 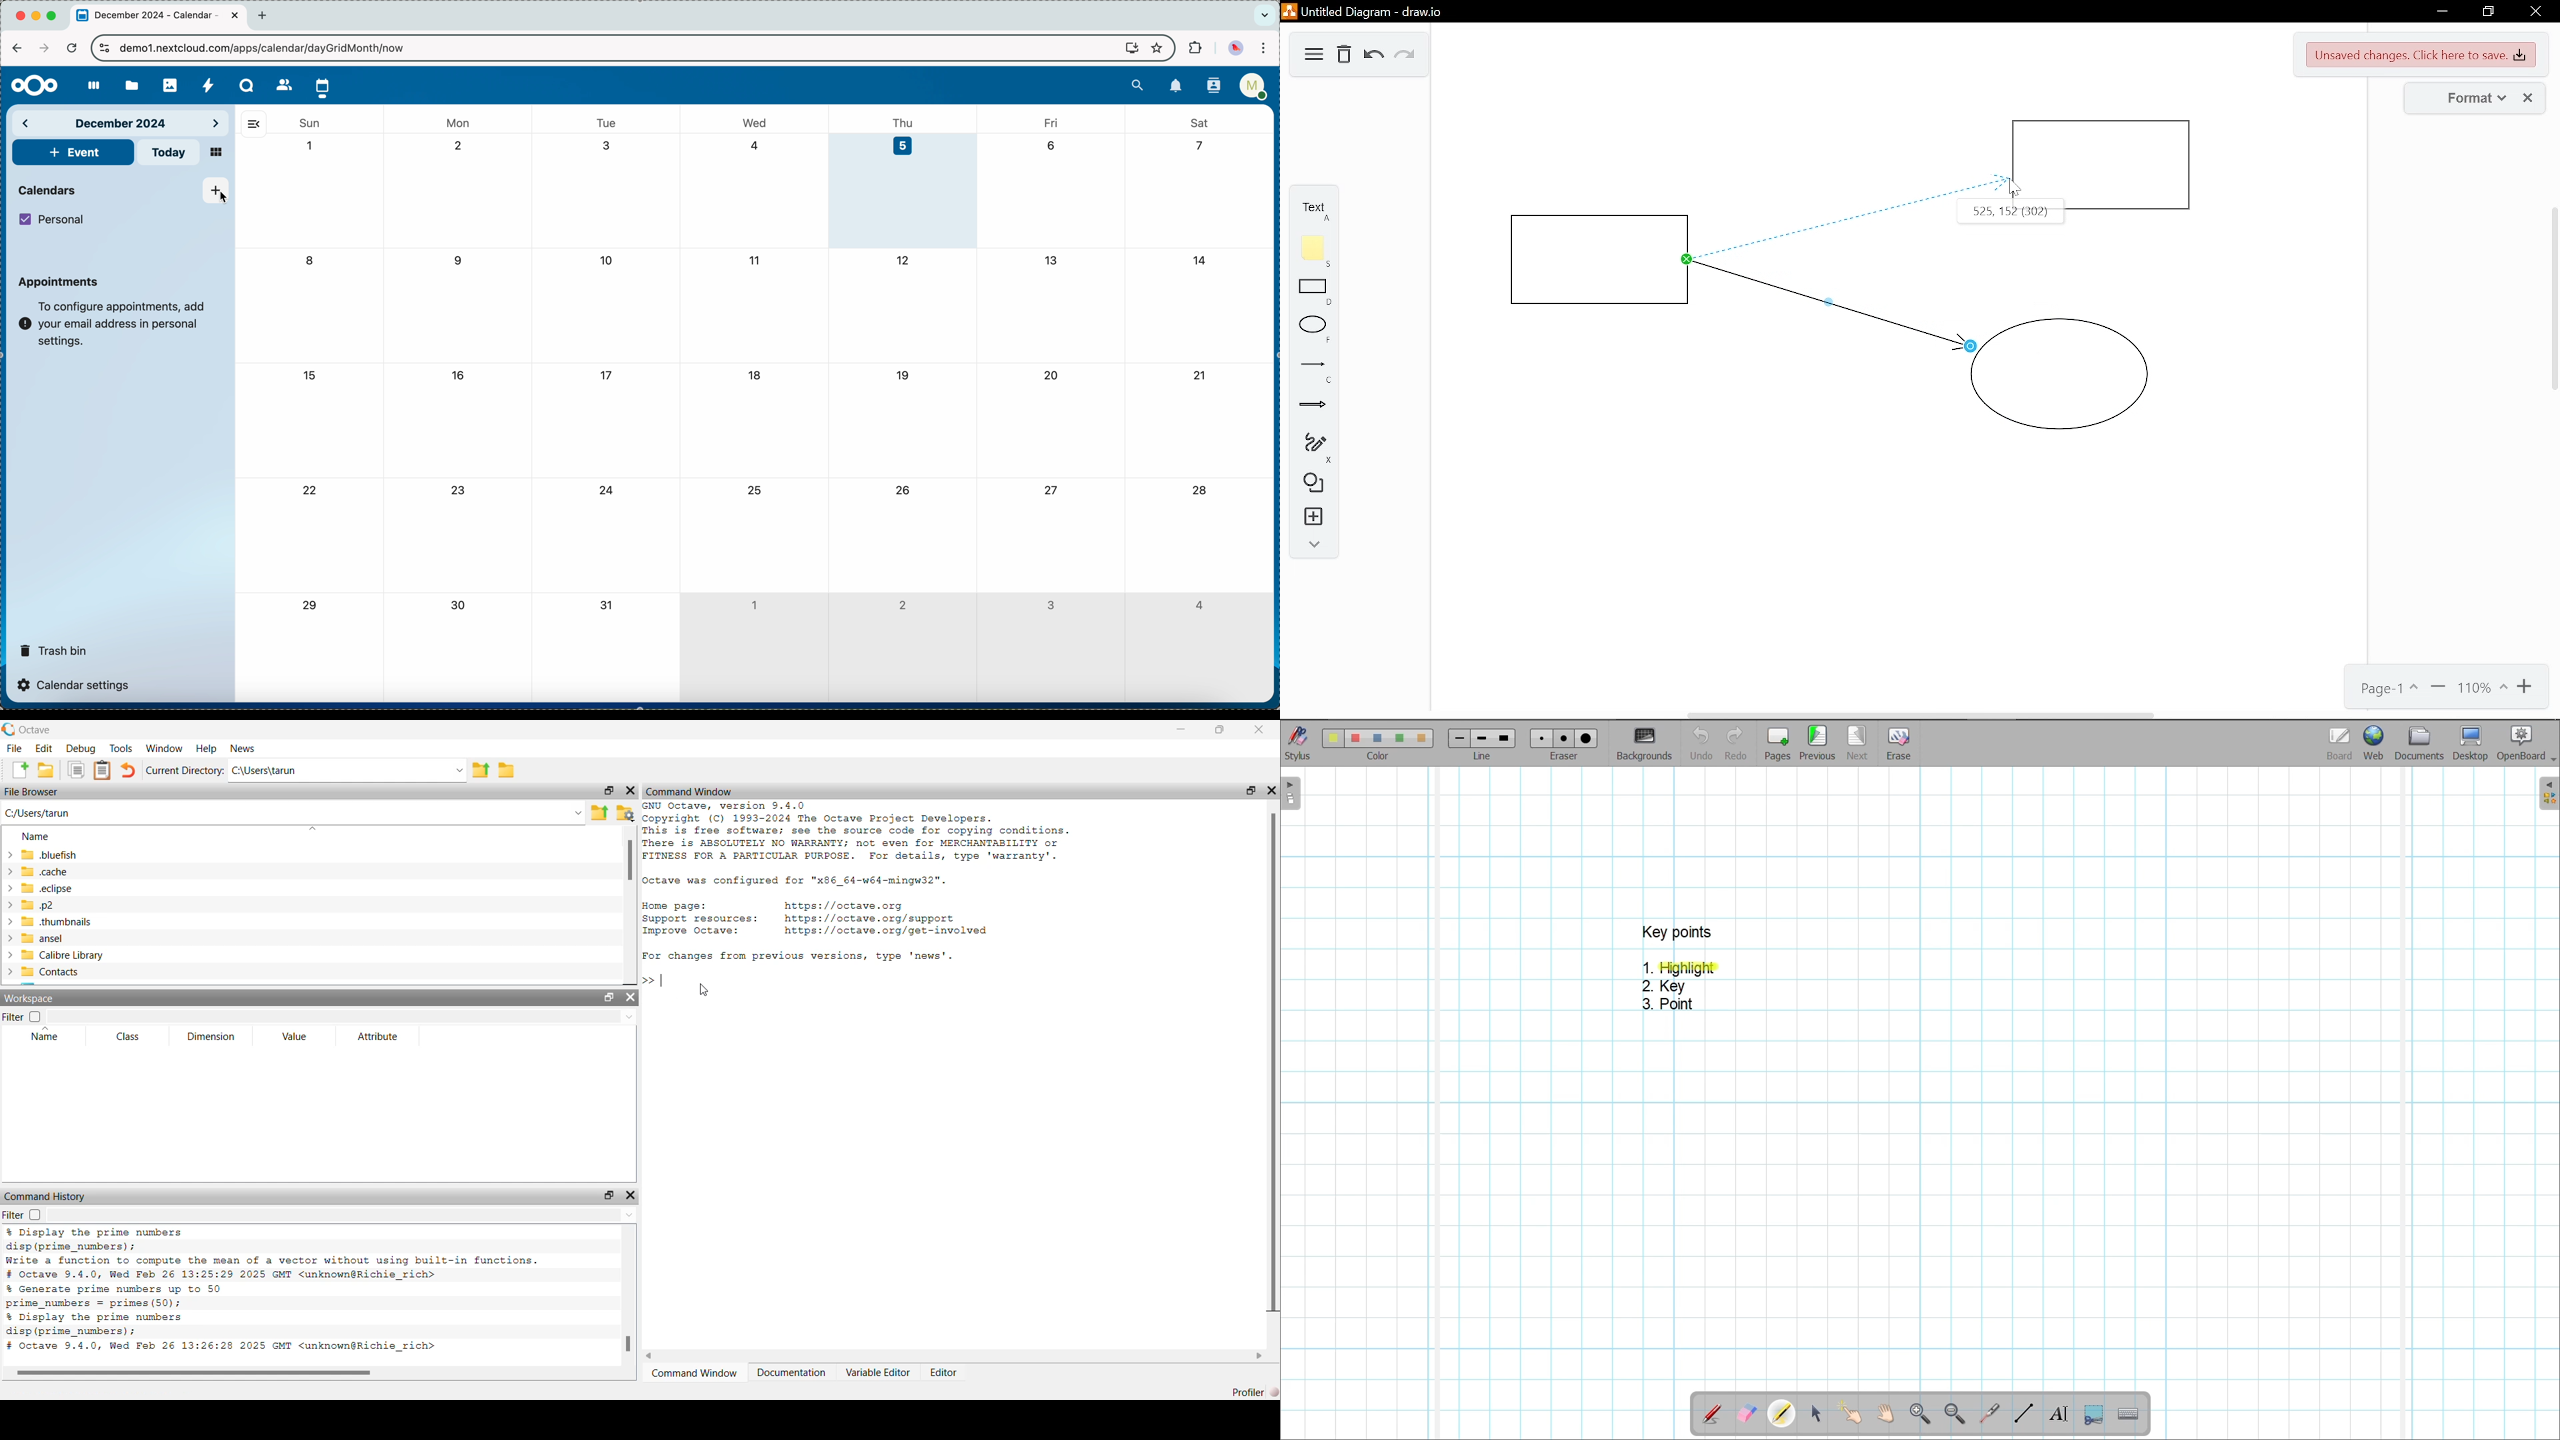 What do you see at coordinates (1485, 757) in the screenshot?
I see `line` at bounding box center [1485, 757].